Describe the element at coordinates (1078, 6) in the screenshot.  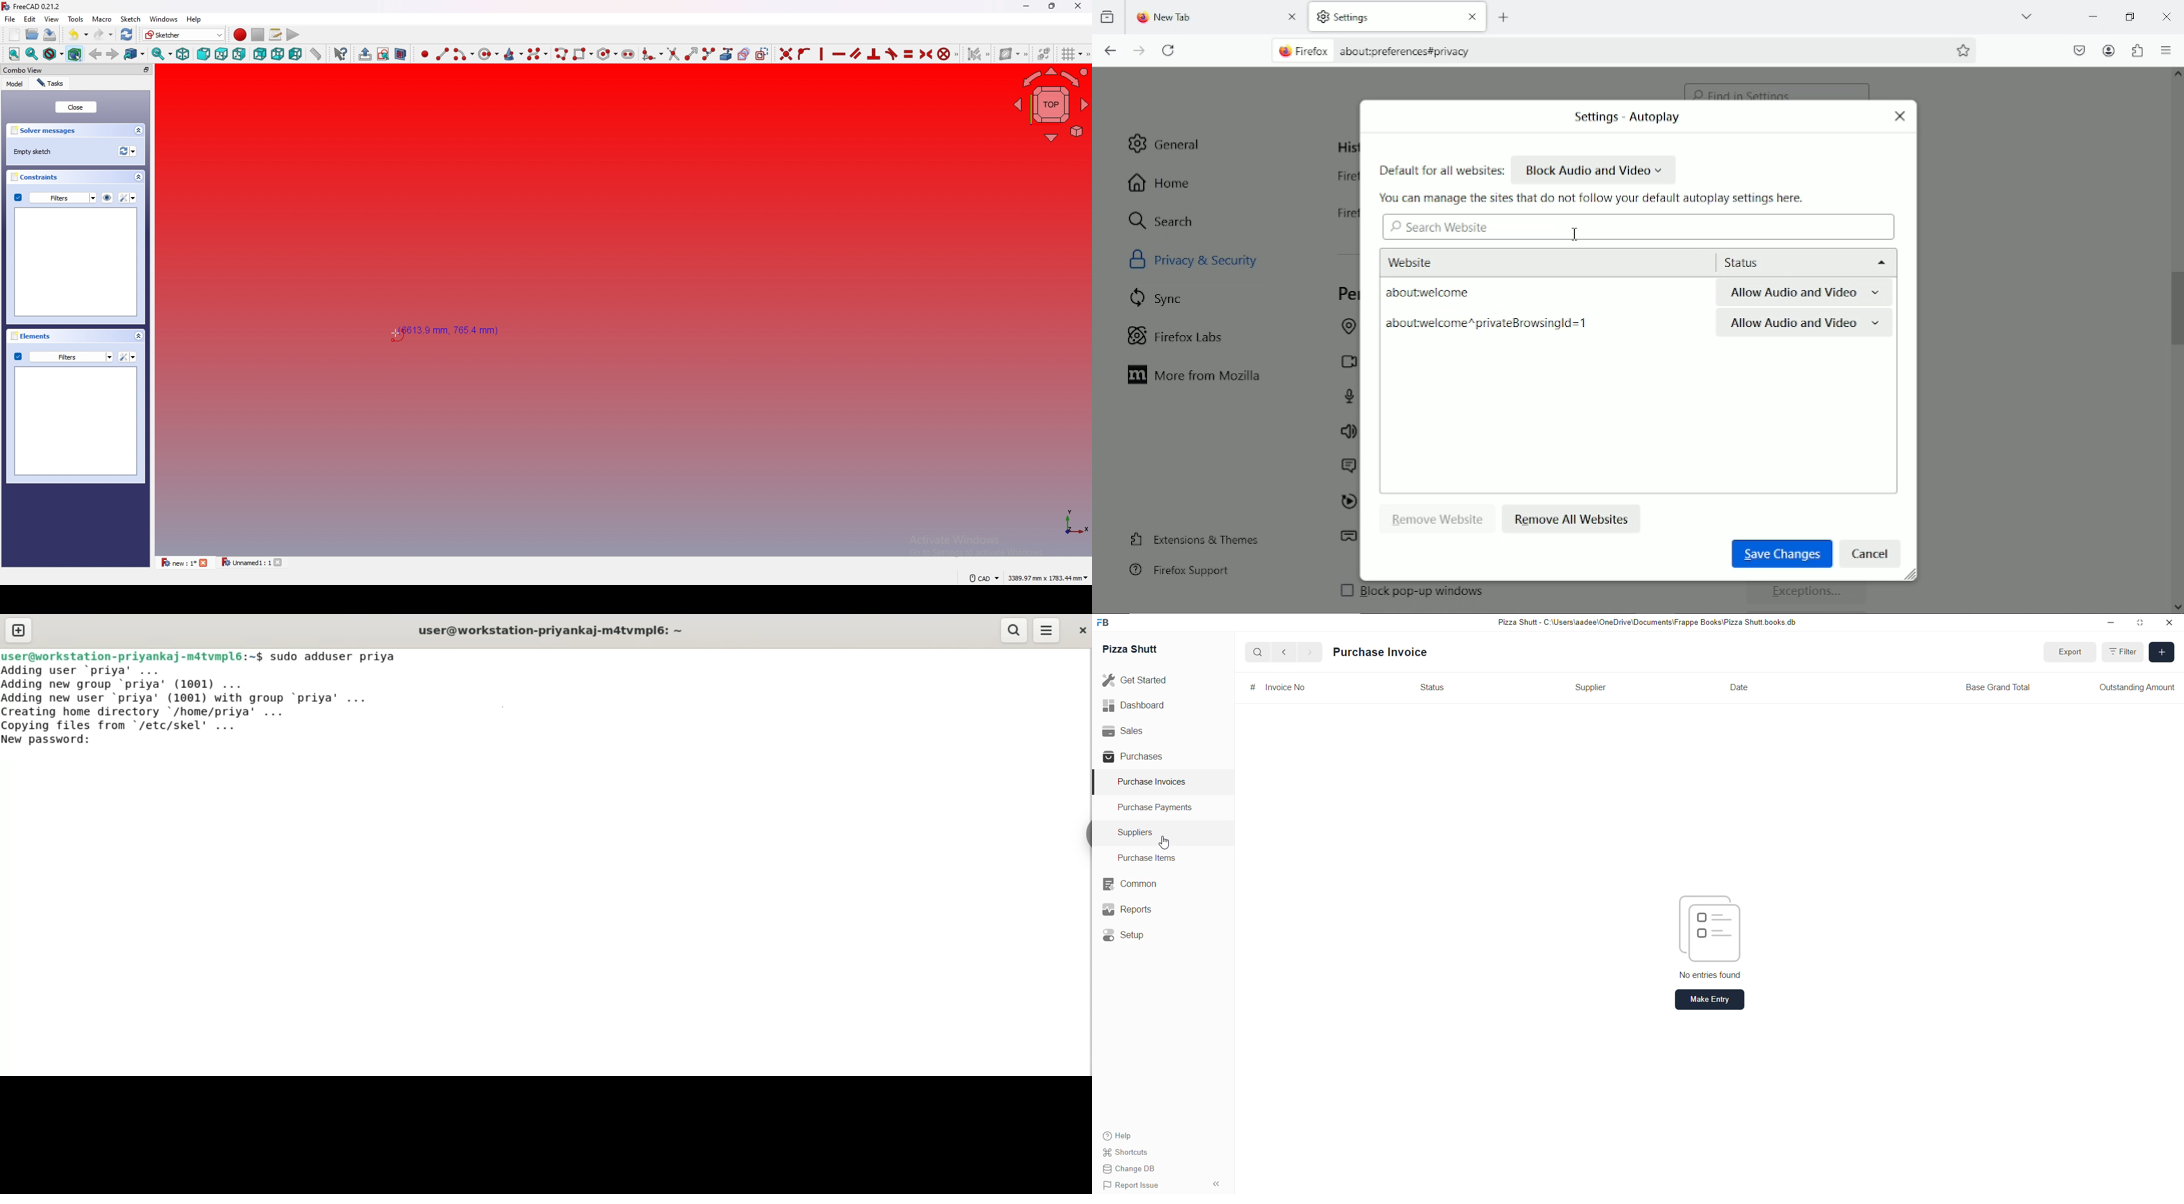
I see `close` at that location.